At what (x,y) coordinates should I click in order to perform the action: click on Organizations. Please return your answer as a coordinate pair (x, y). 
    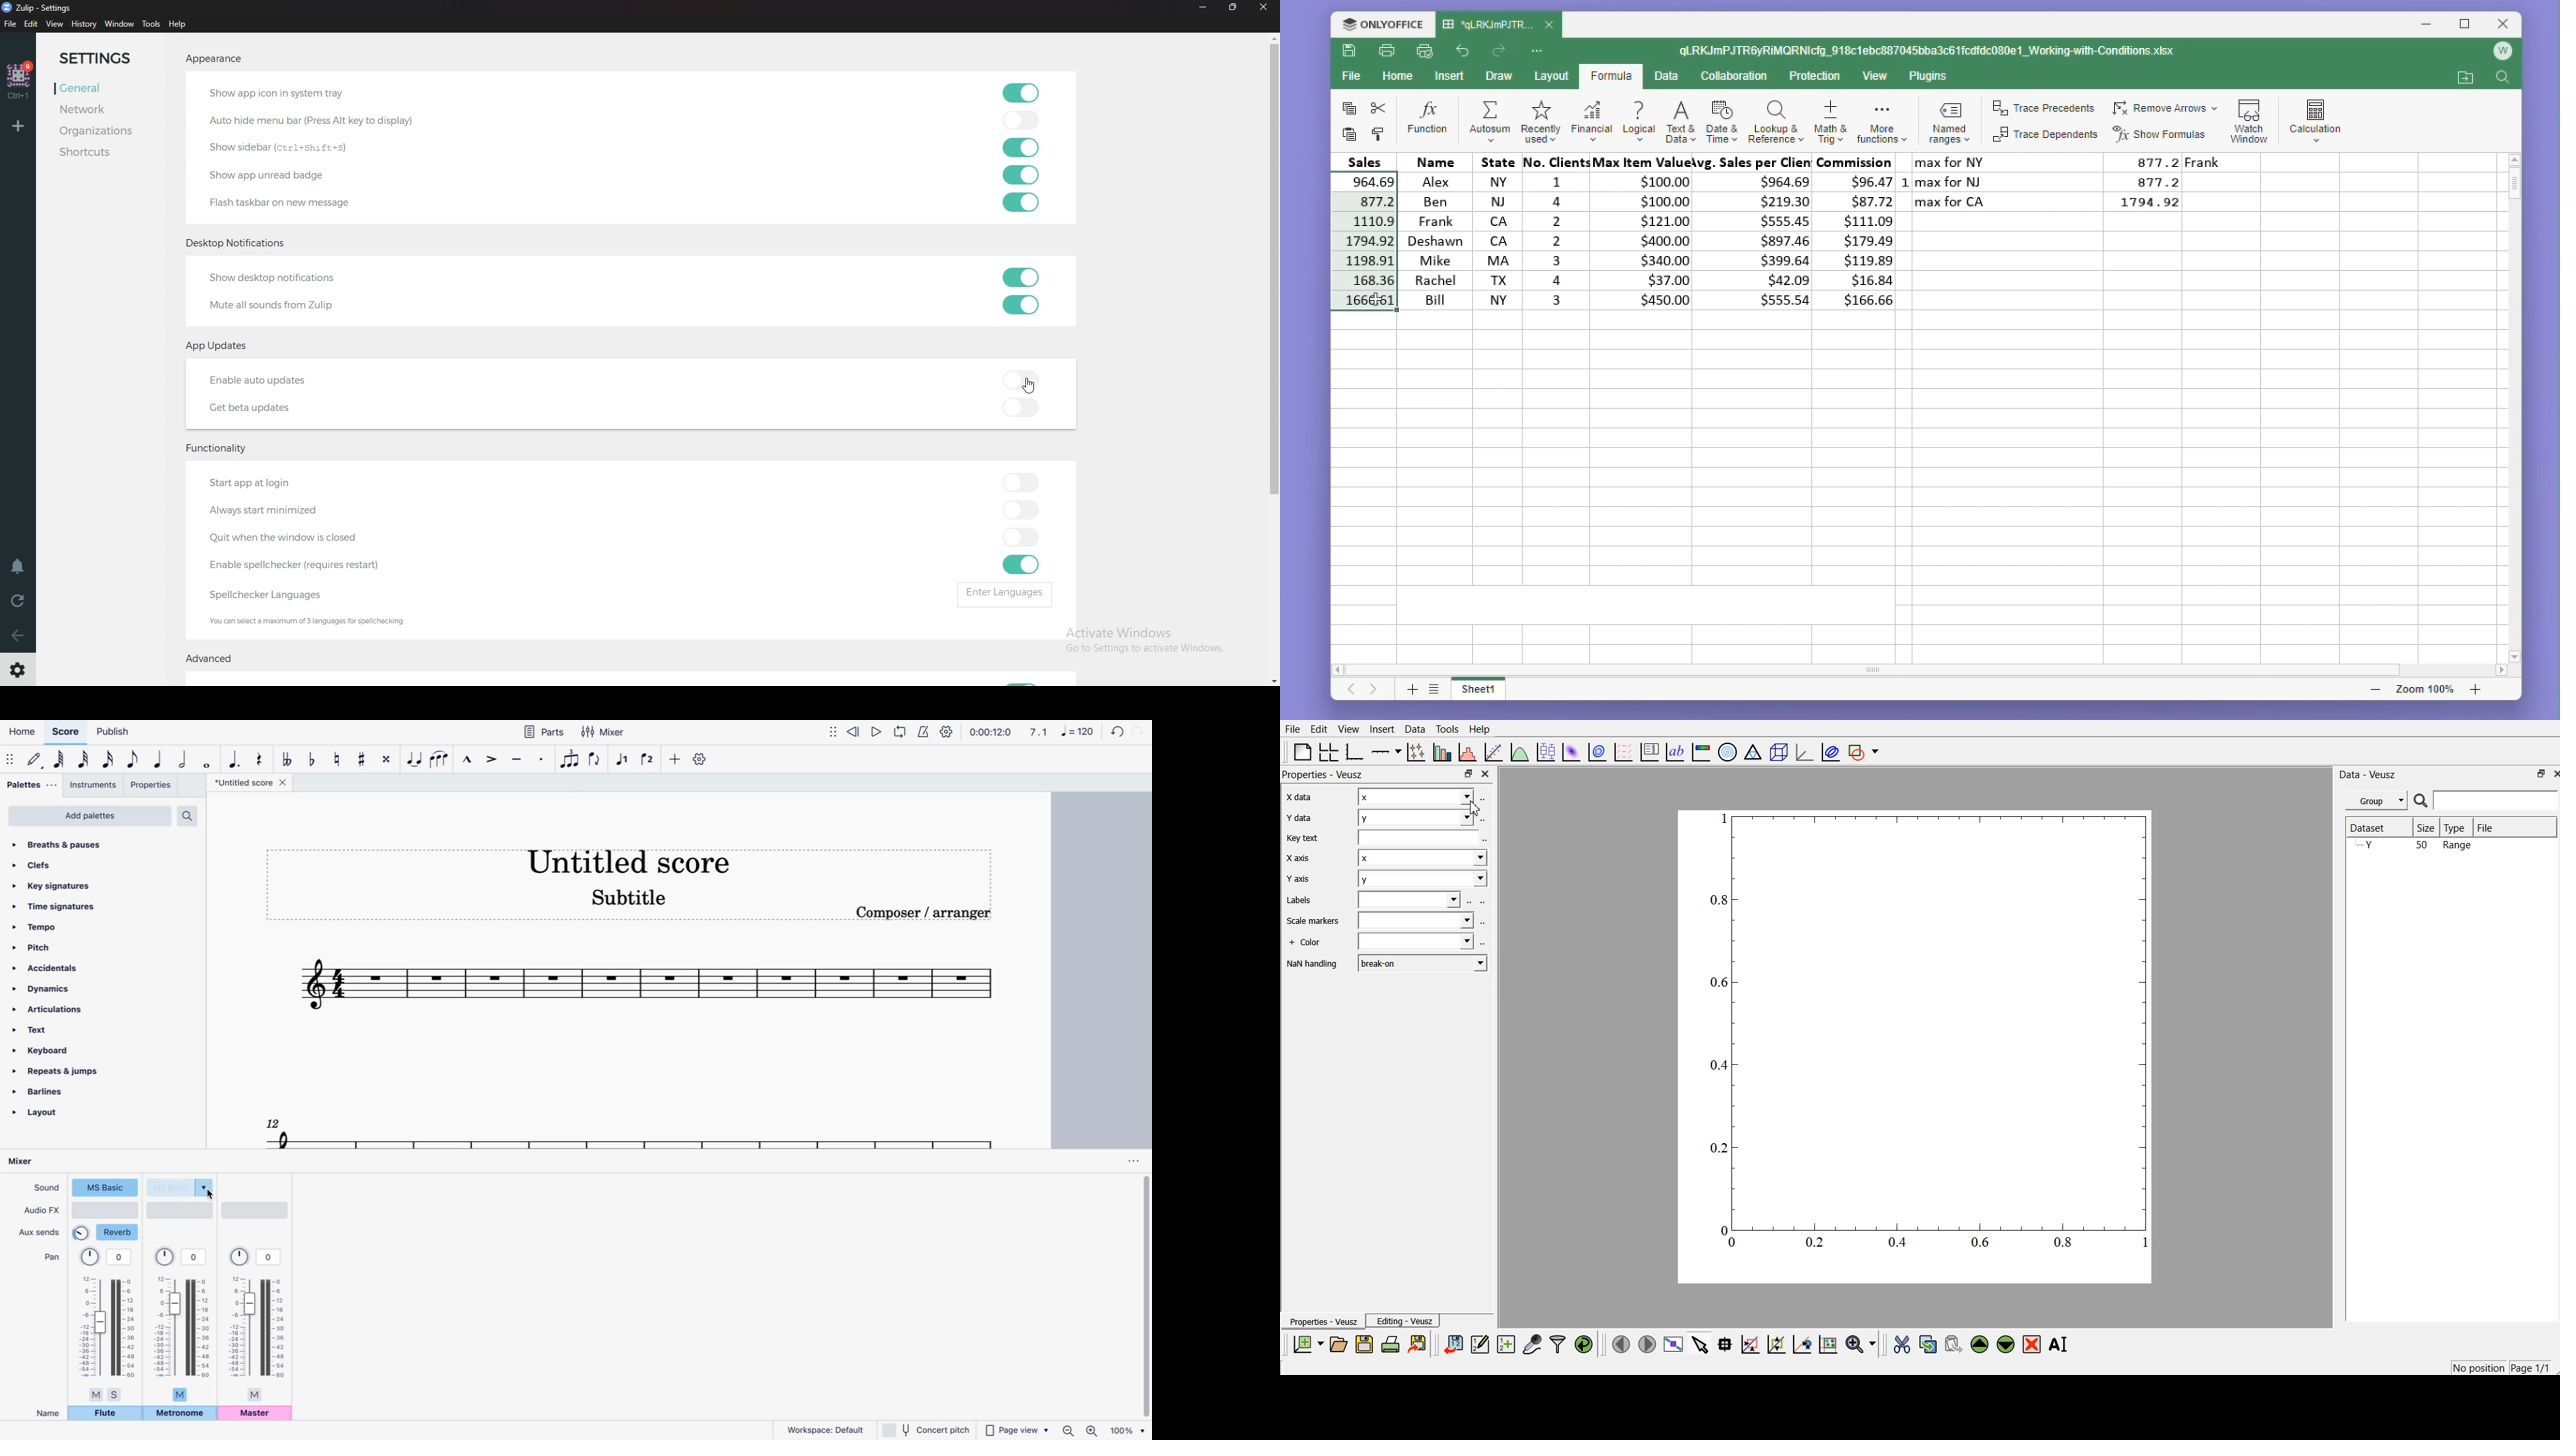
    Looking at the image, I should click on (105, 131).